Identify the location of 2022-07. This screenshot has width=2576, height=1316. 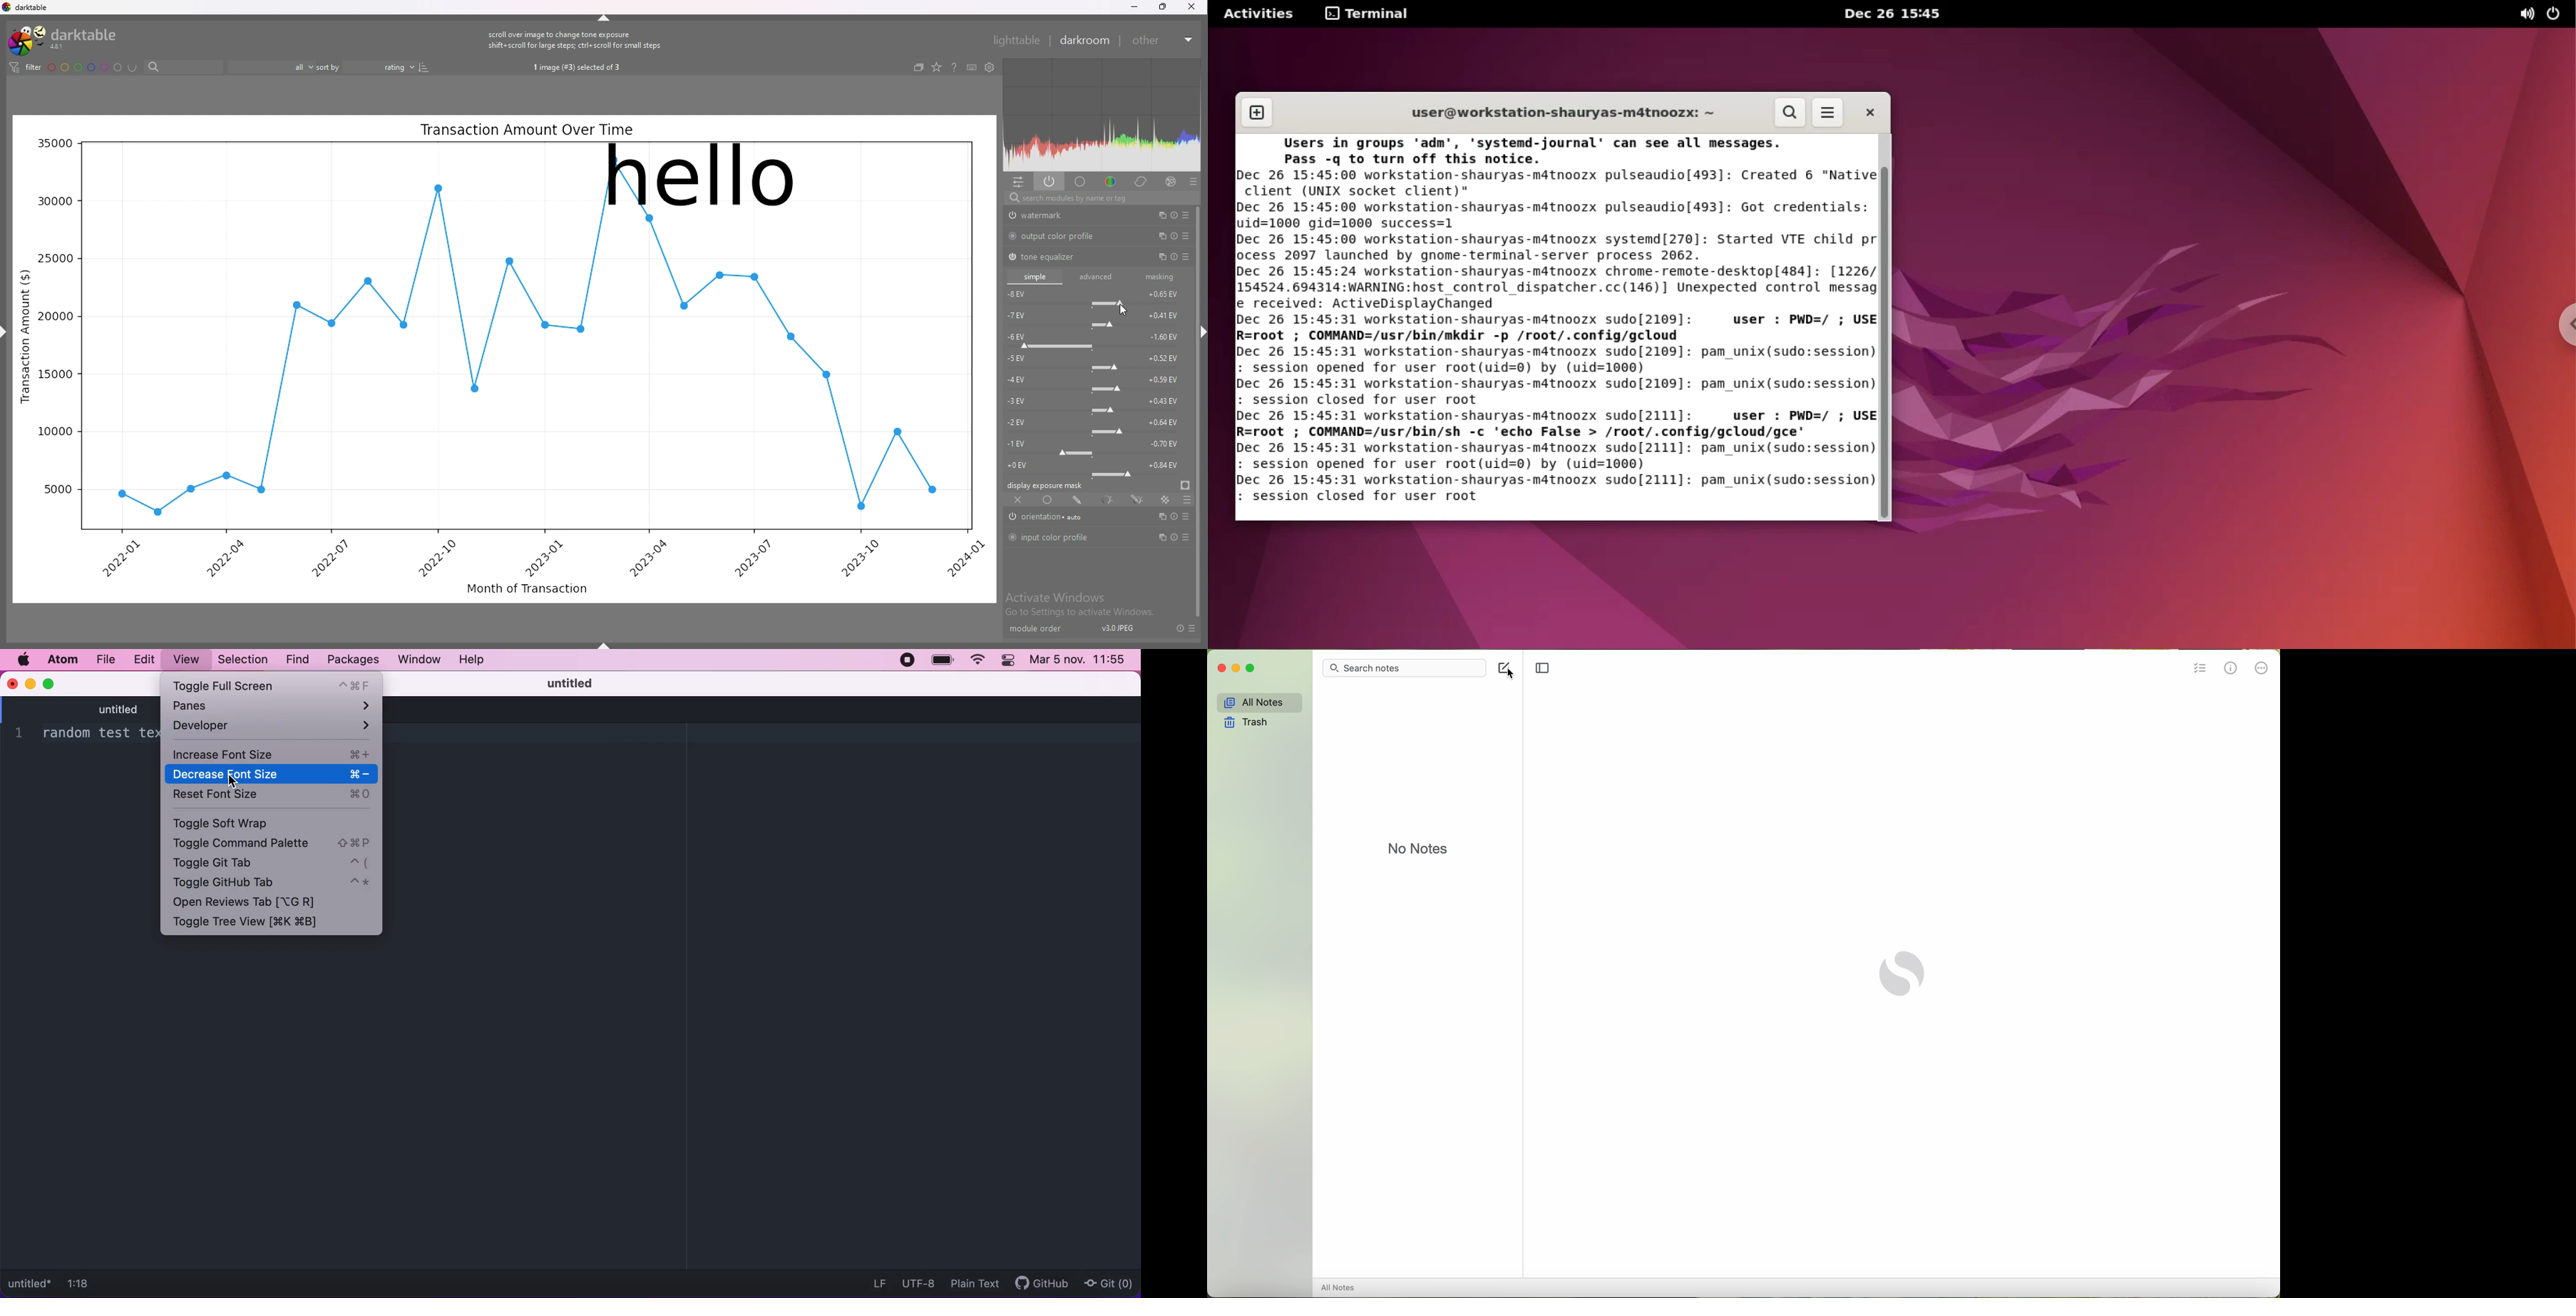
(328, 557).